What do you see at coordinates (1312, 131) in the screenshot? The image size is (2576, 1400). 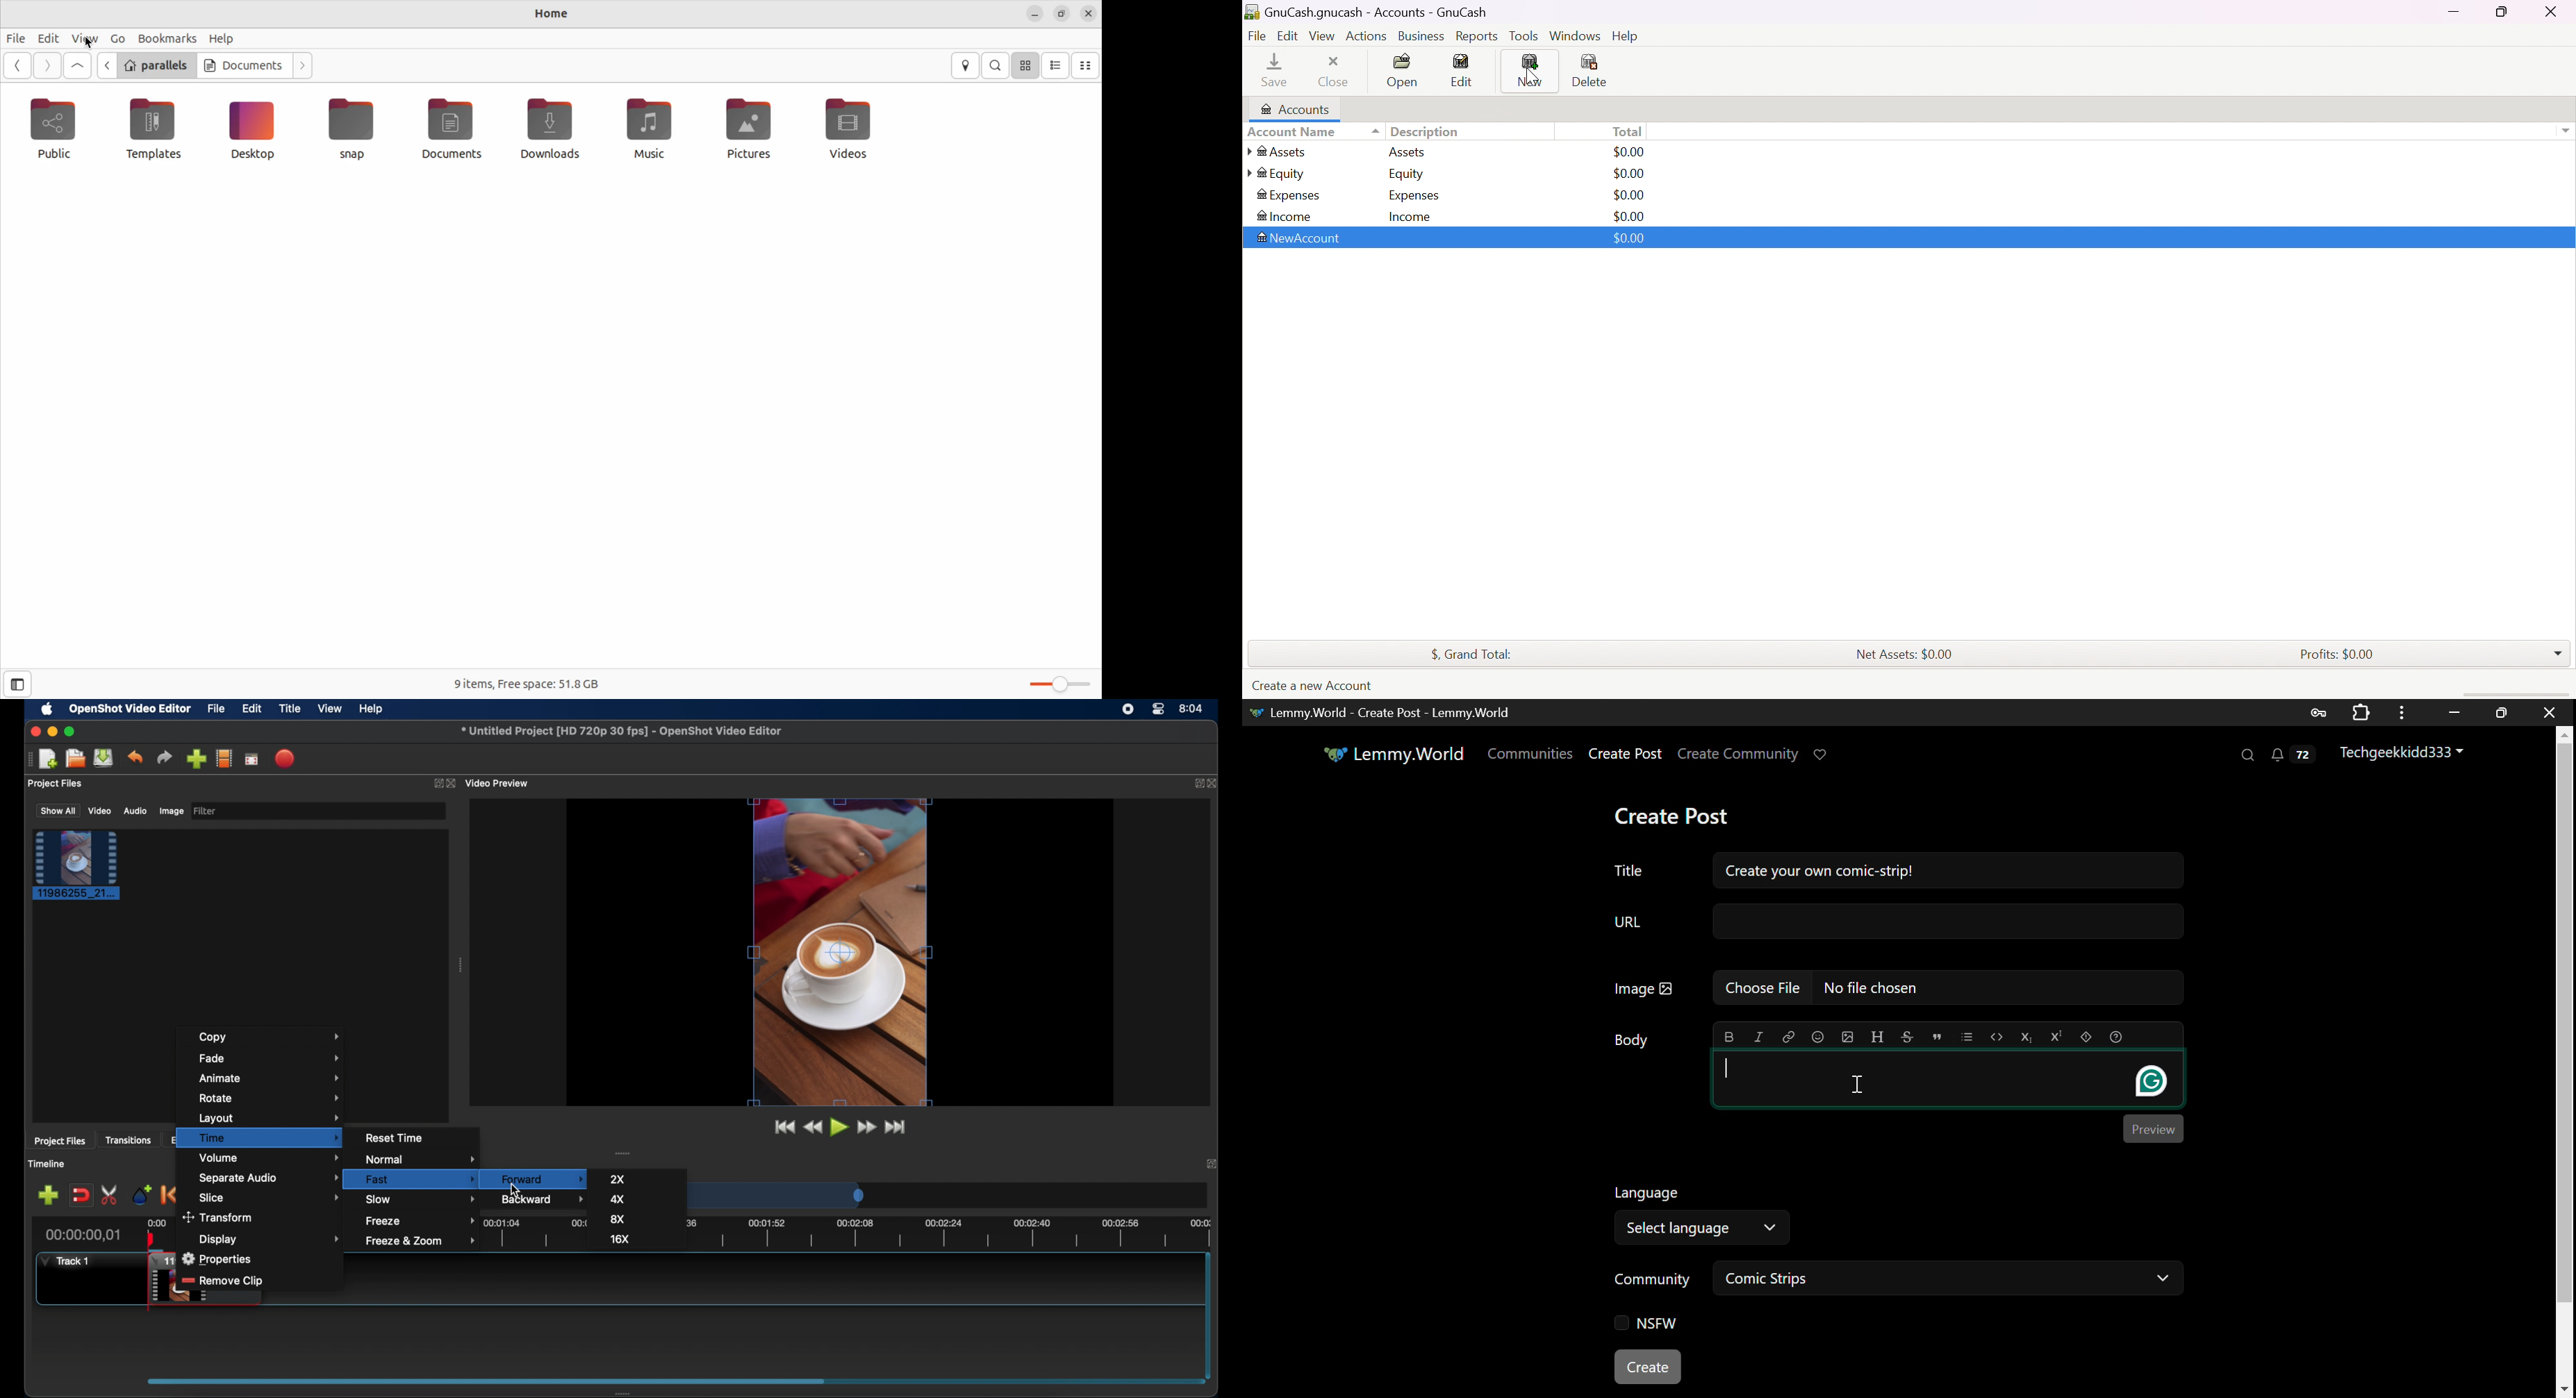 I see `Account name` at bounding box center [1312, 131].